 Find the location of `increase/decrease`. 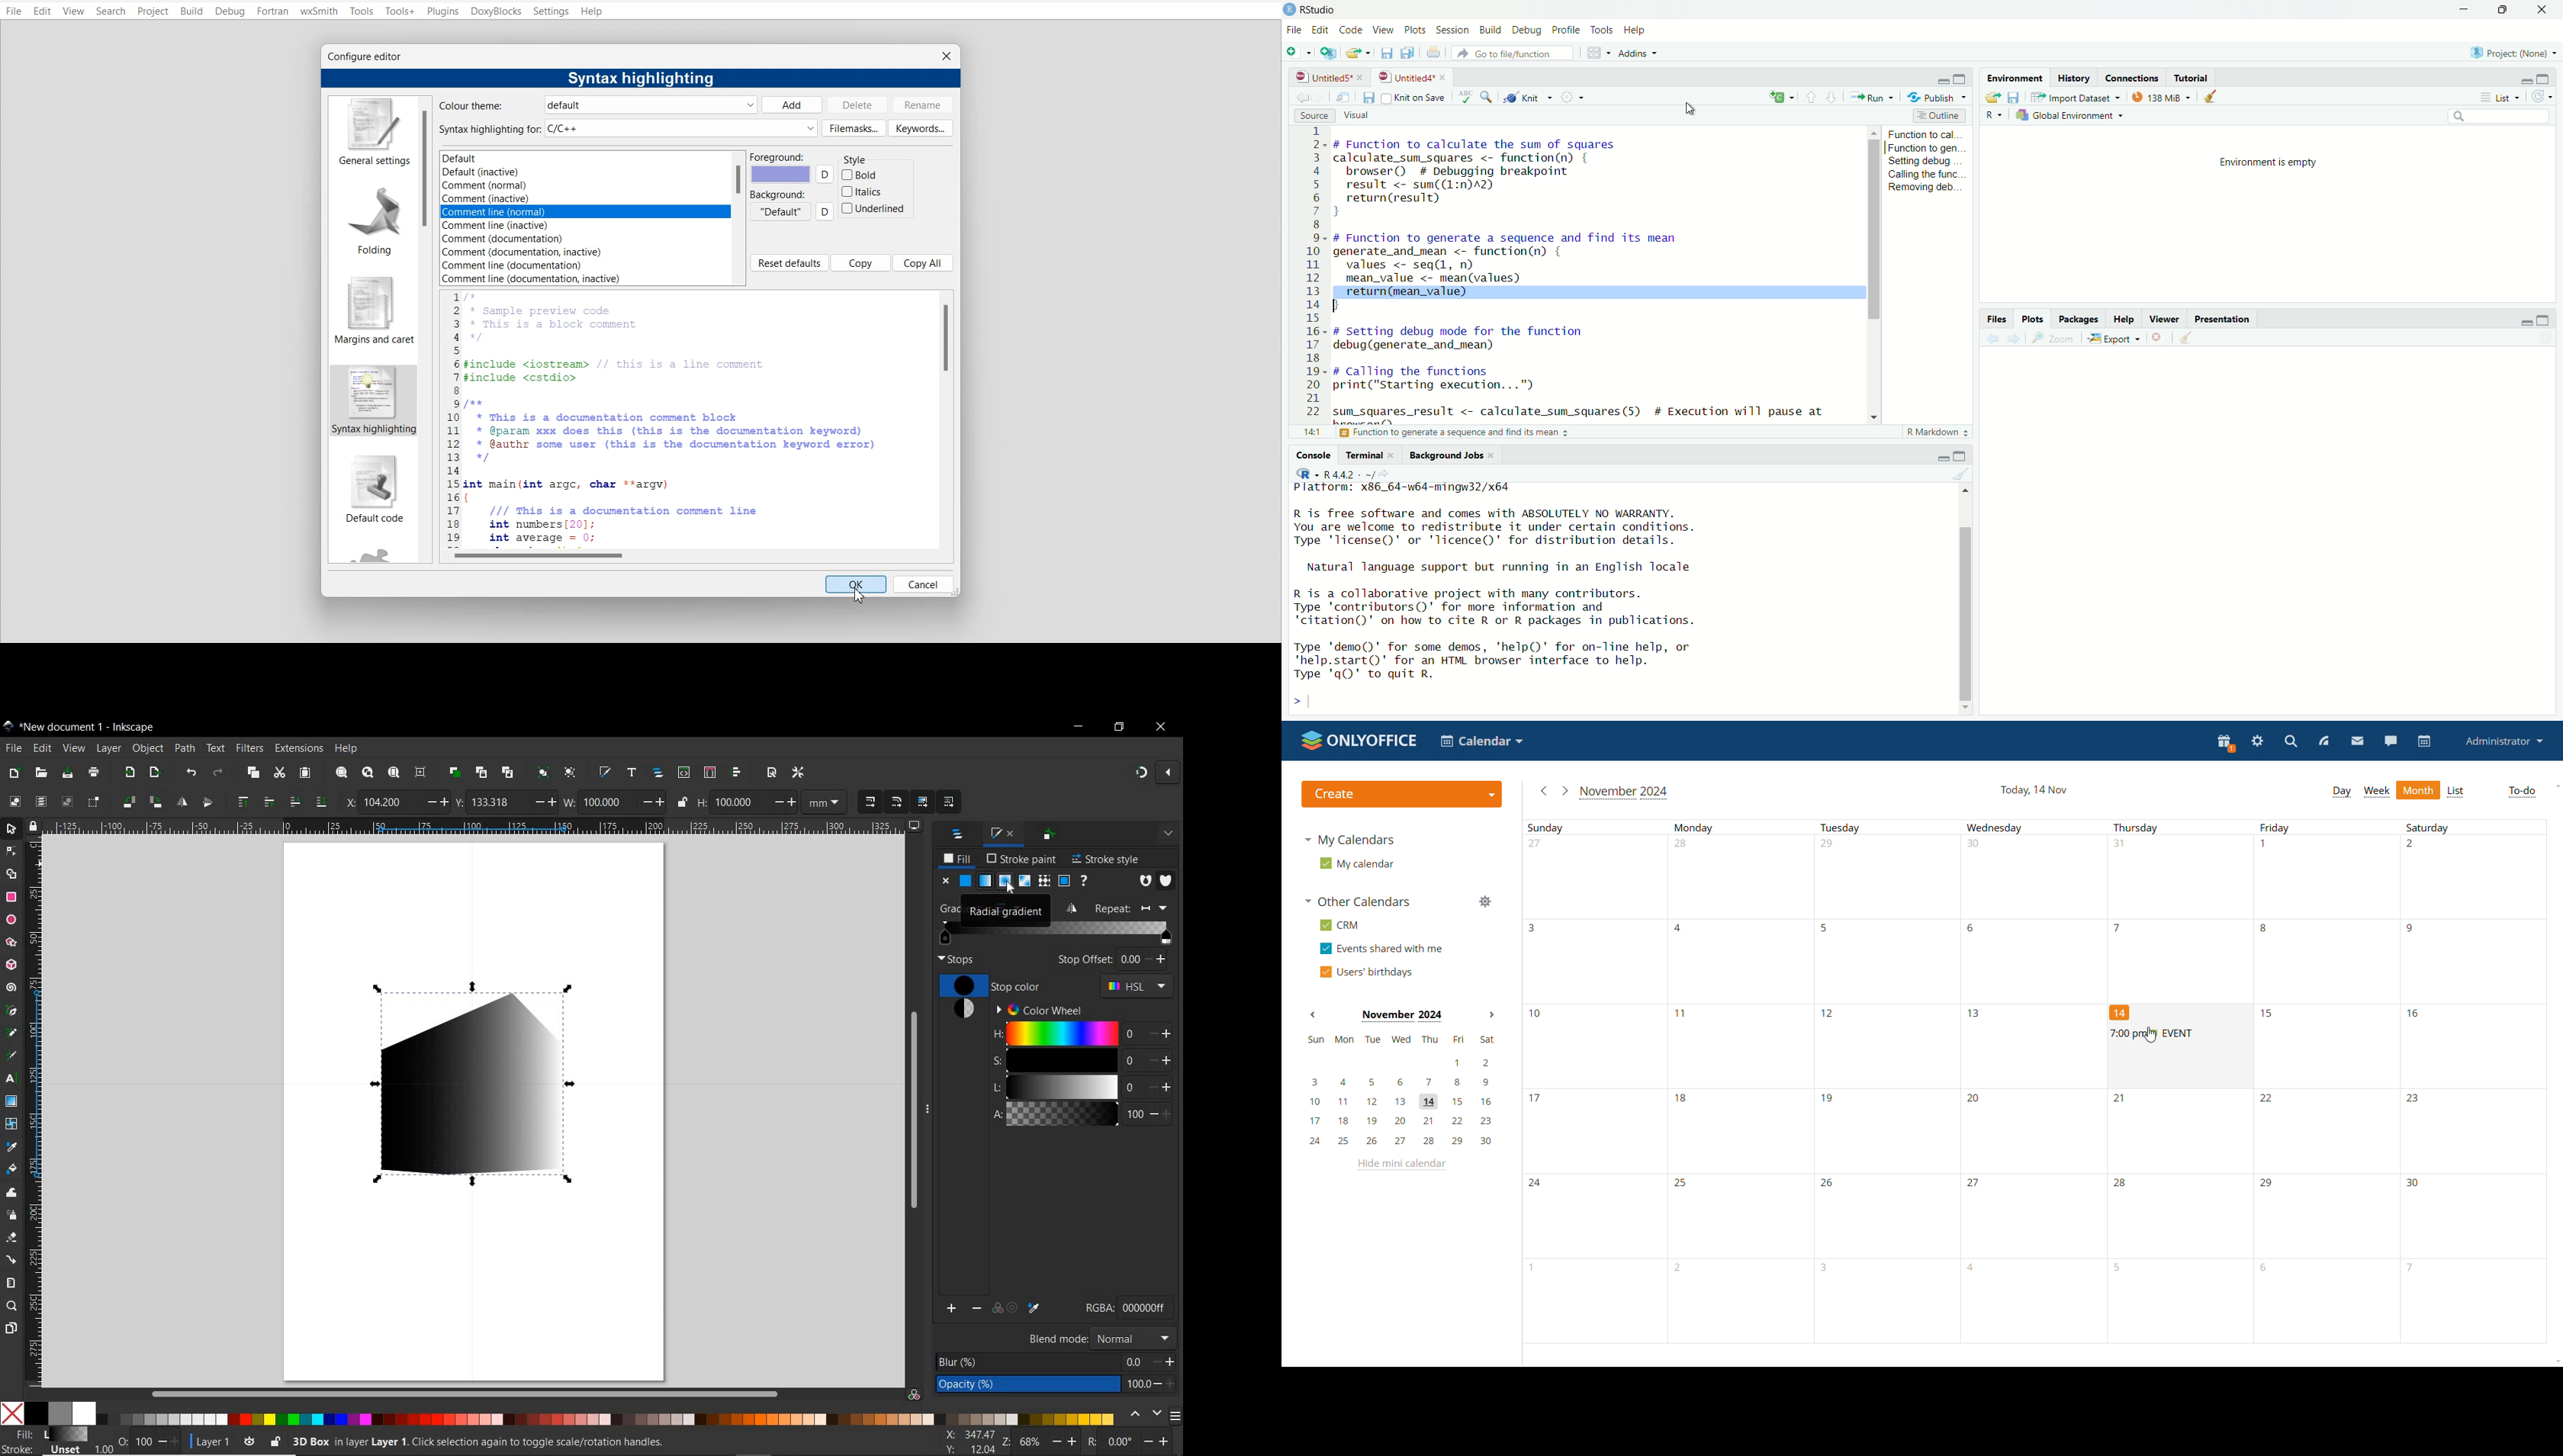

increase/decrease is located at coordinates (1159, 1441).